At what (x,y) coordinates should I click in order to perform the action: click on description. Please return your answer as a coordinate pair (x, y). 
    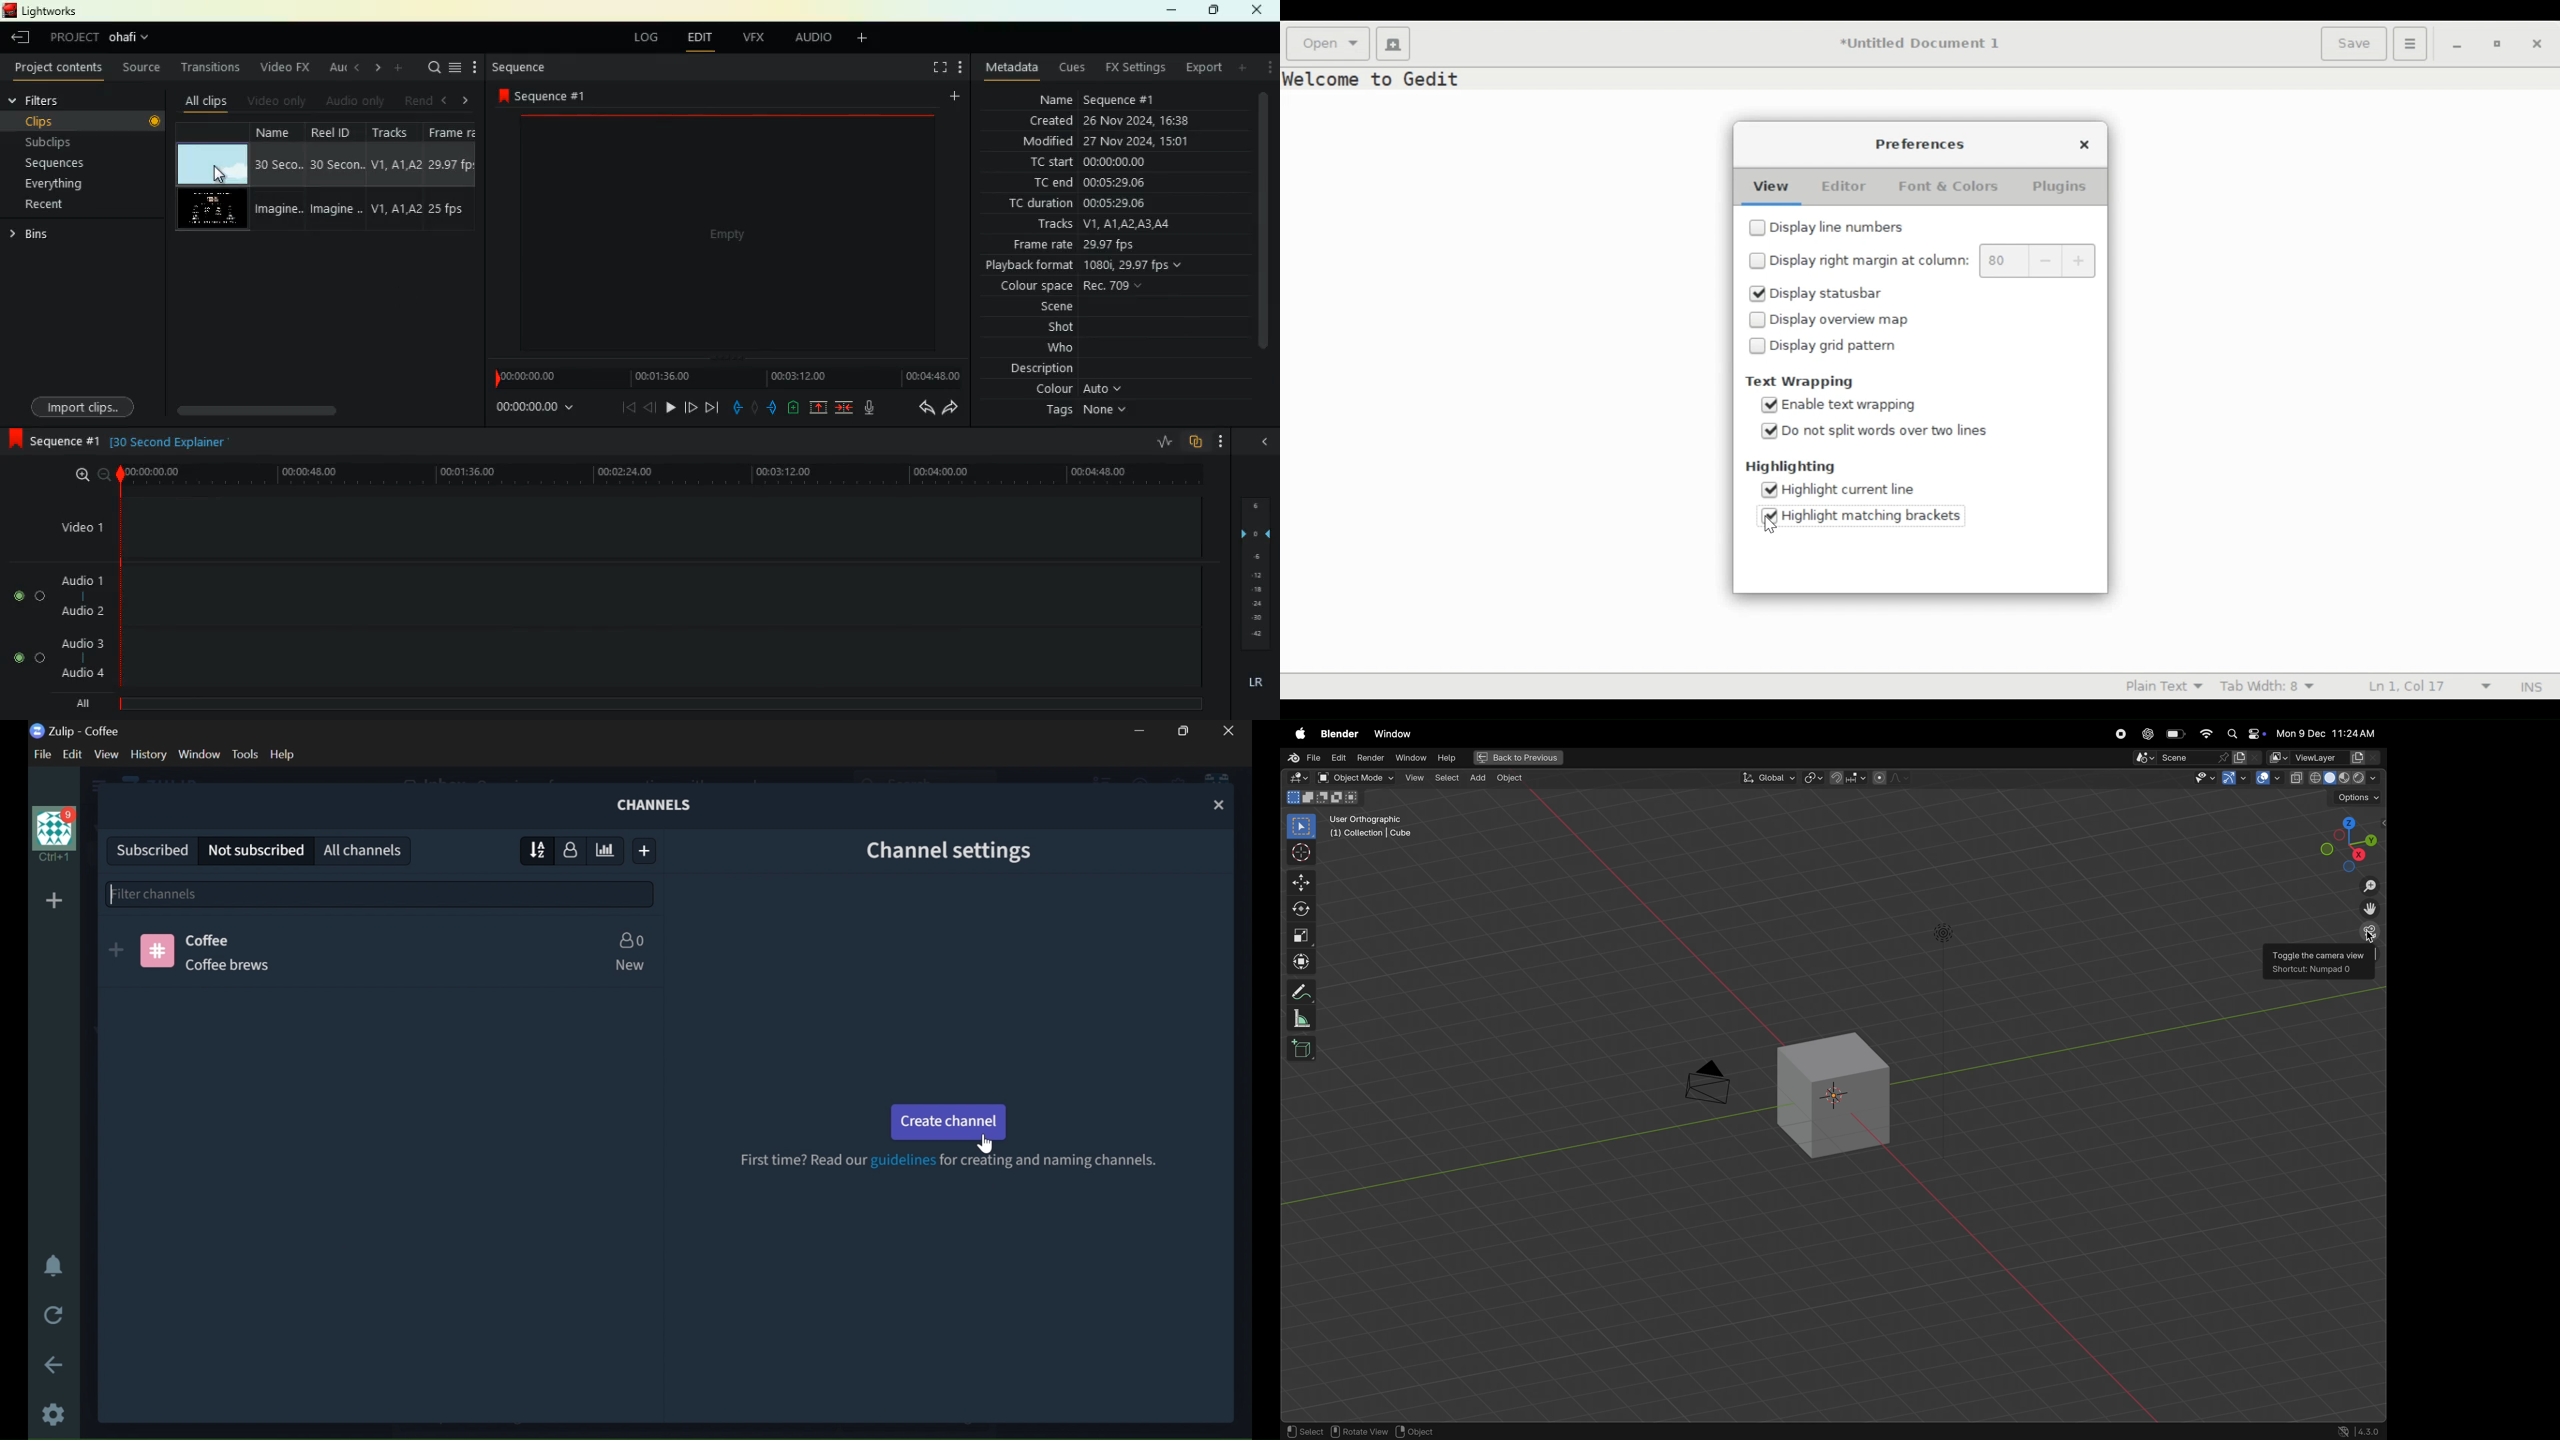
    Looking at the image, I should click on (1040, 368).